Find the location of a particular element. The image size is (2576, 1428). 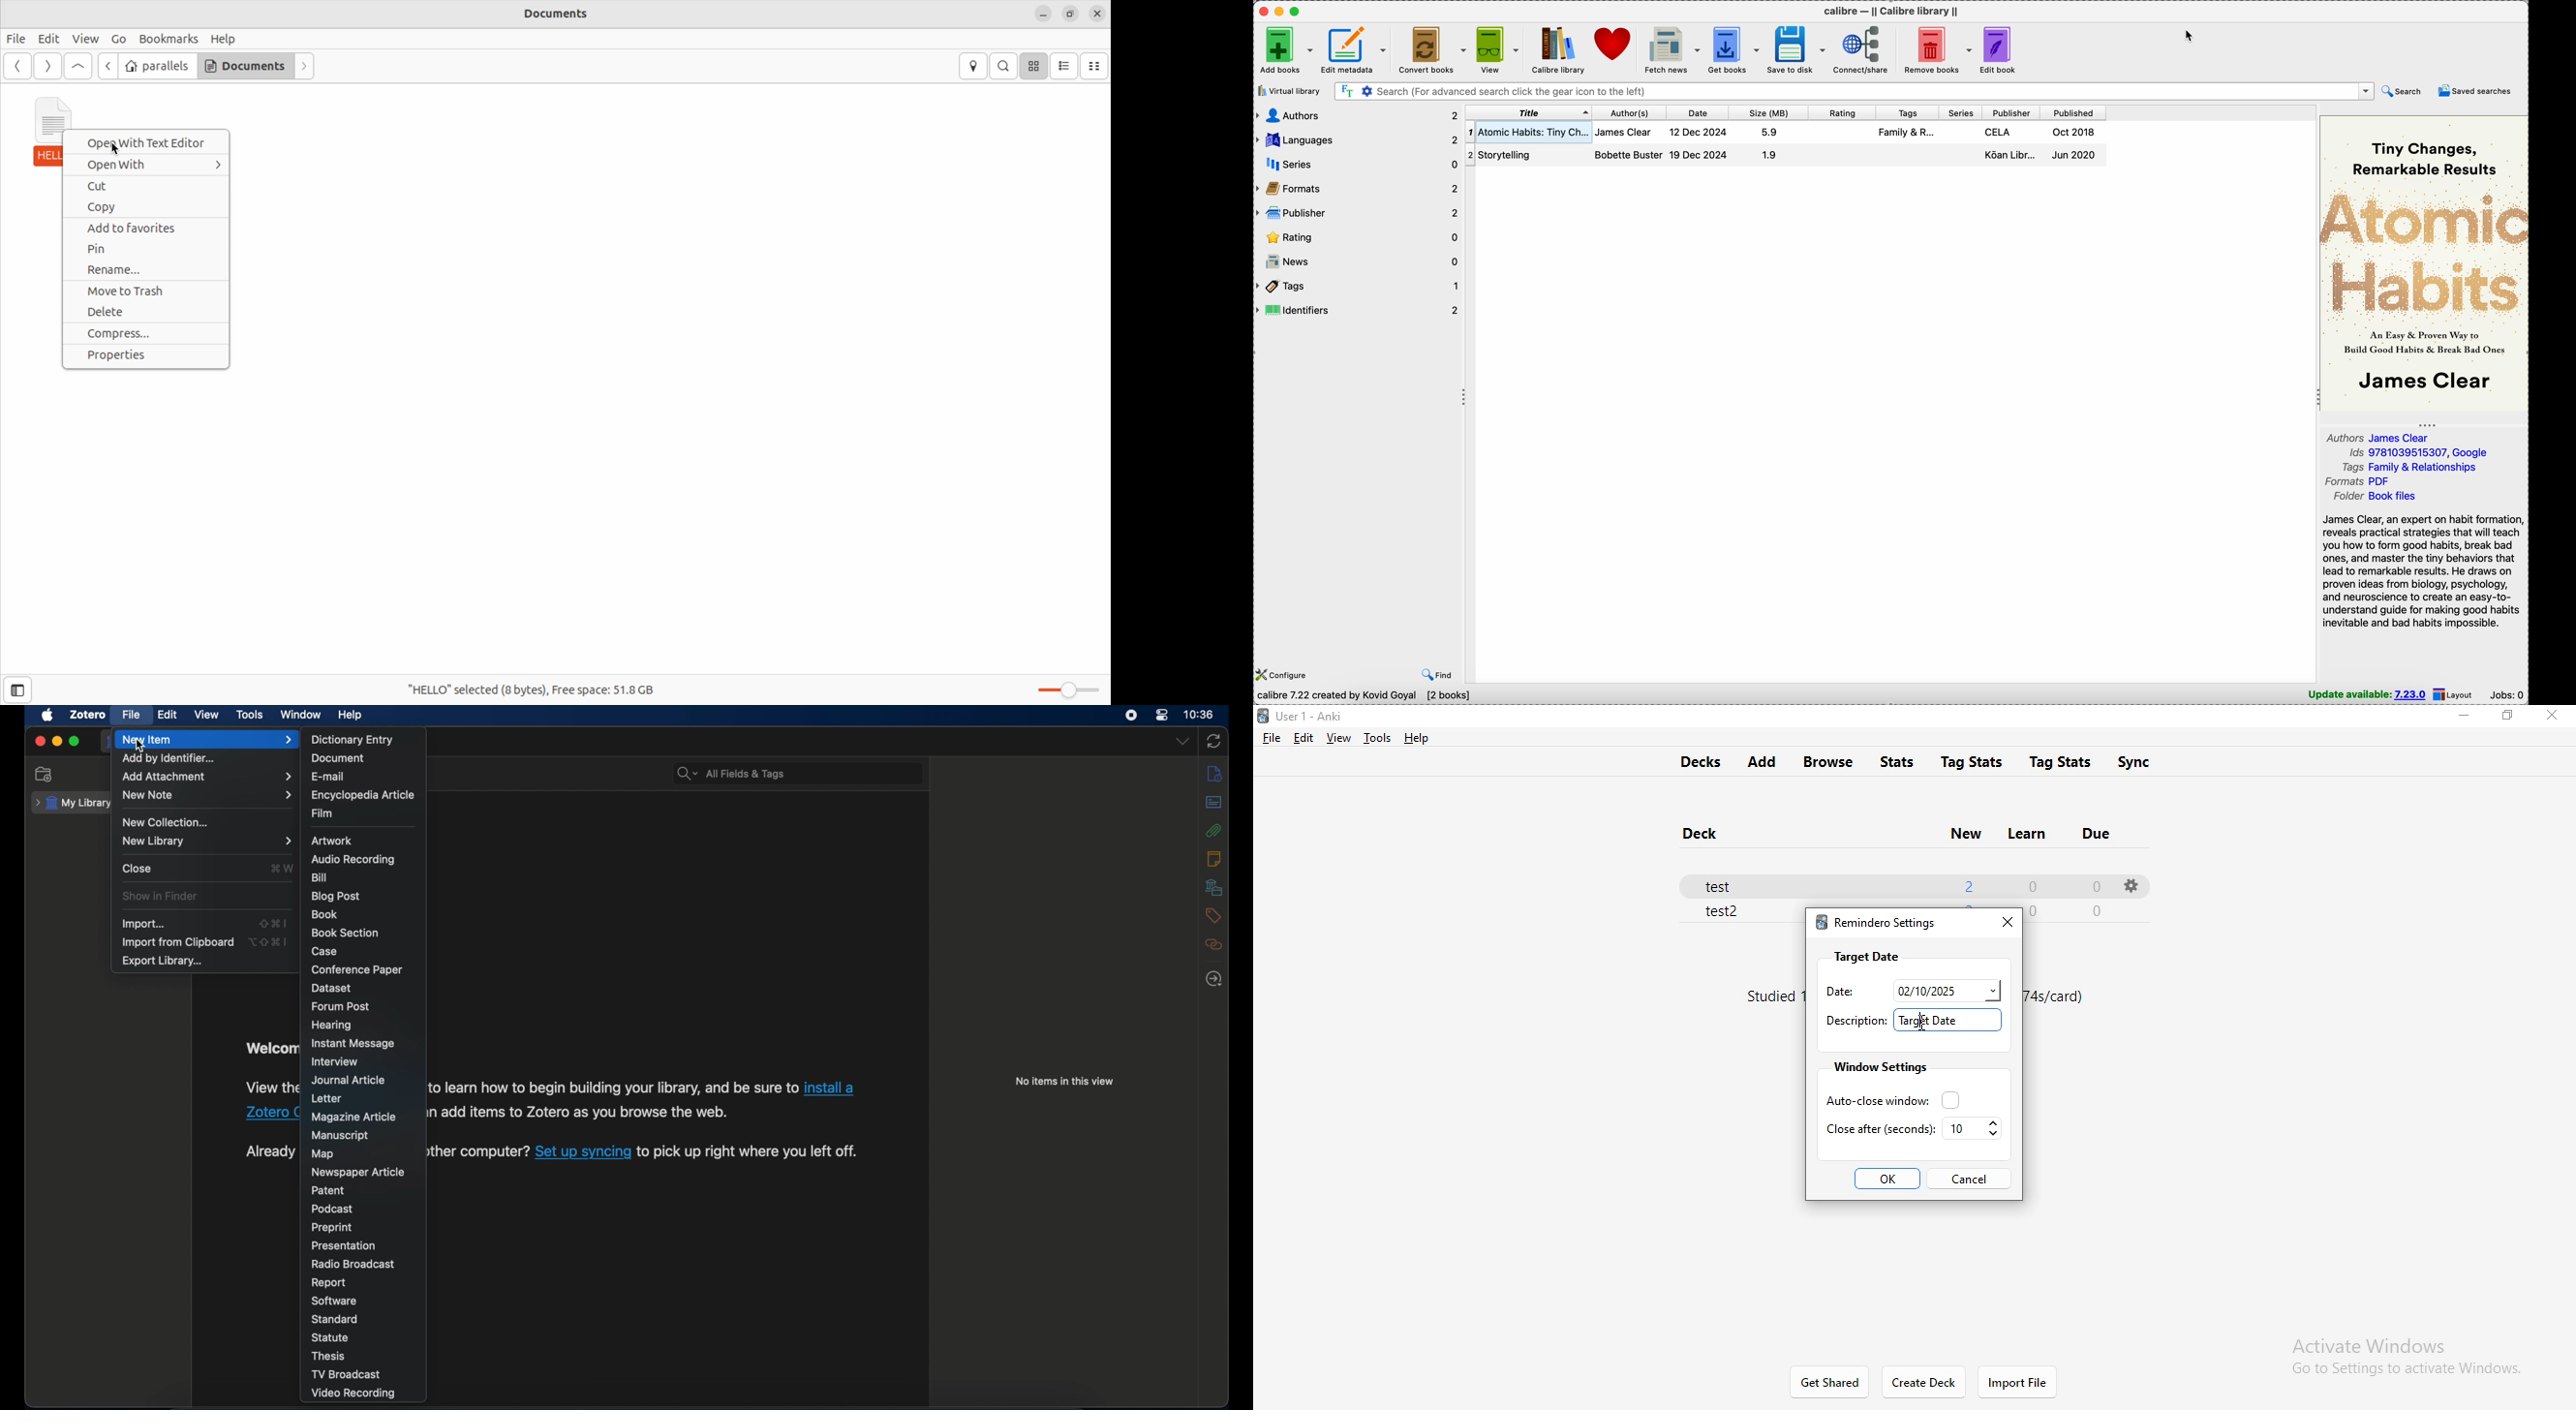

magazine article is located at coordinates (355, 1118).